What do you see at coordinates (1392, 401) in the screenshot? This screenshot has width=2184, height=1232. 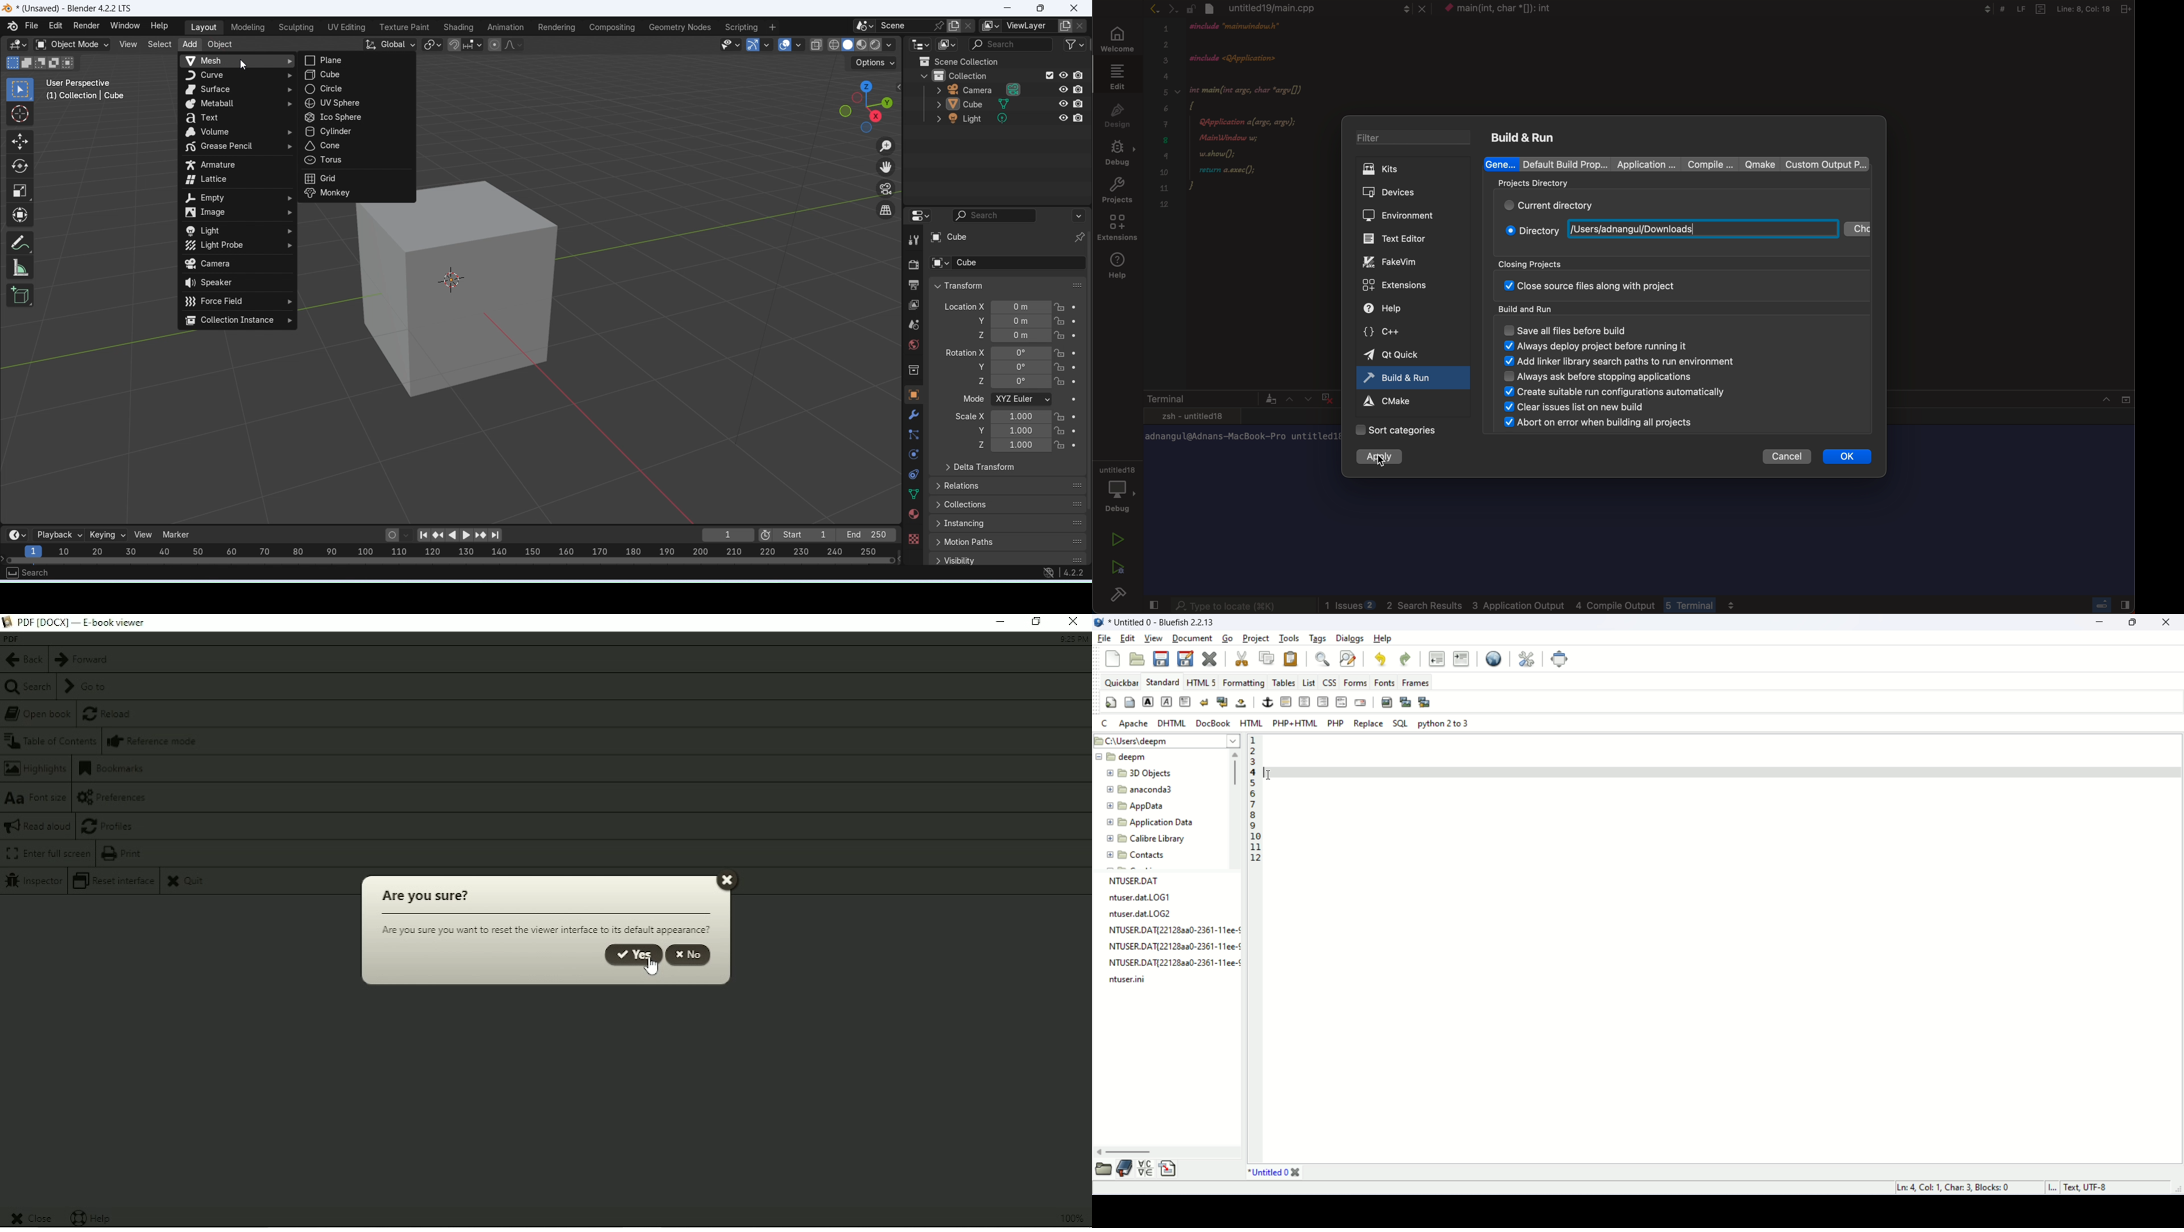 I see `cmake` at bounding box center [1392, 401].